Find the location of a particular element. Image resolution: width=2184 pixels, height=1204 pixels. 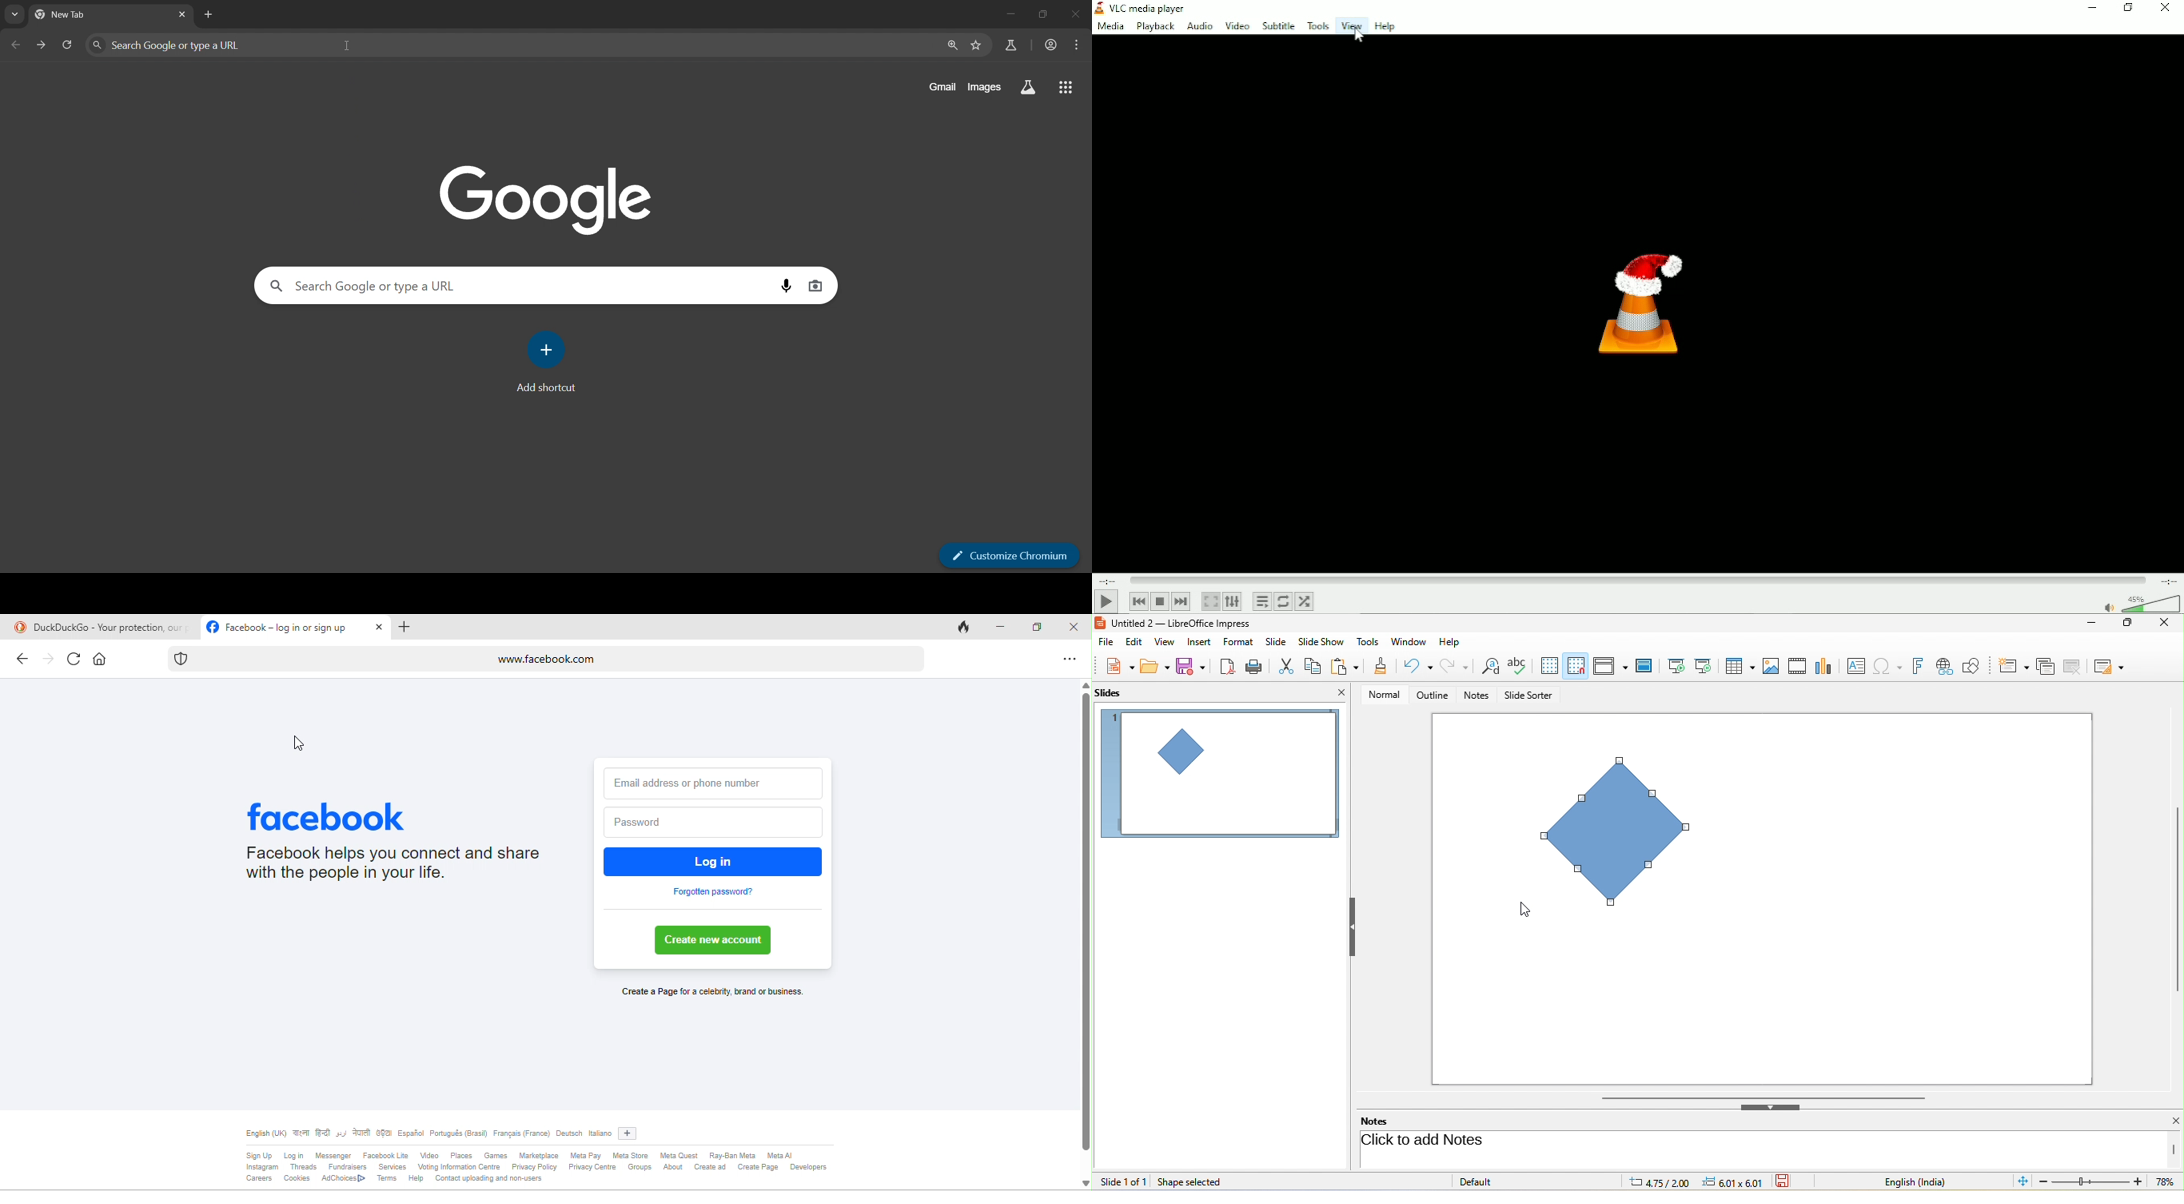

master slide is located at coordinates (1648, 666).